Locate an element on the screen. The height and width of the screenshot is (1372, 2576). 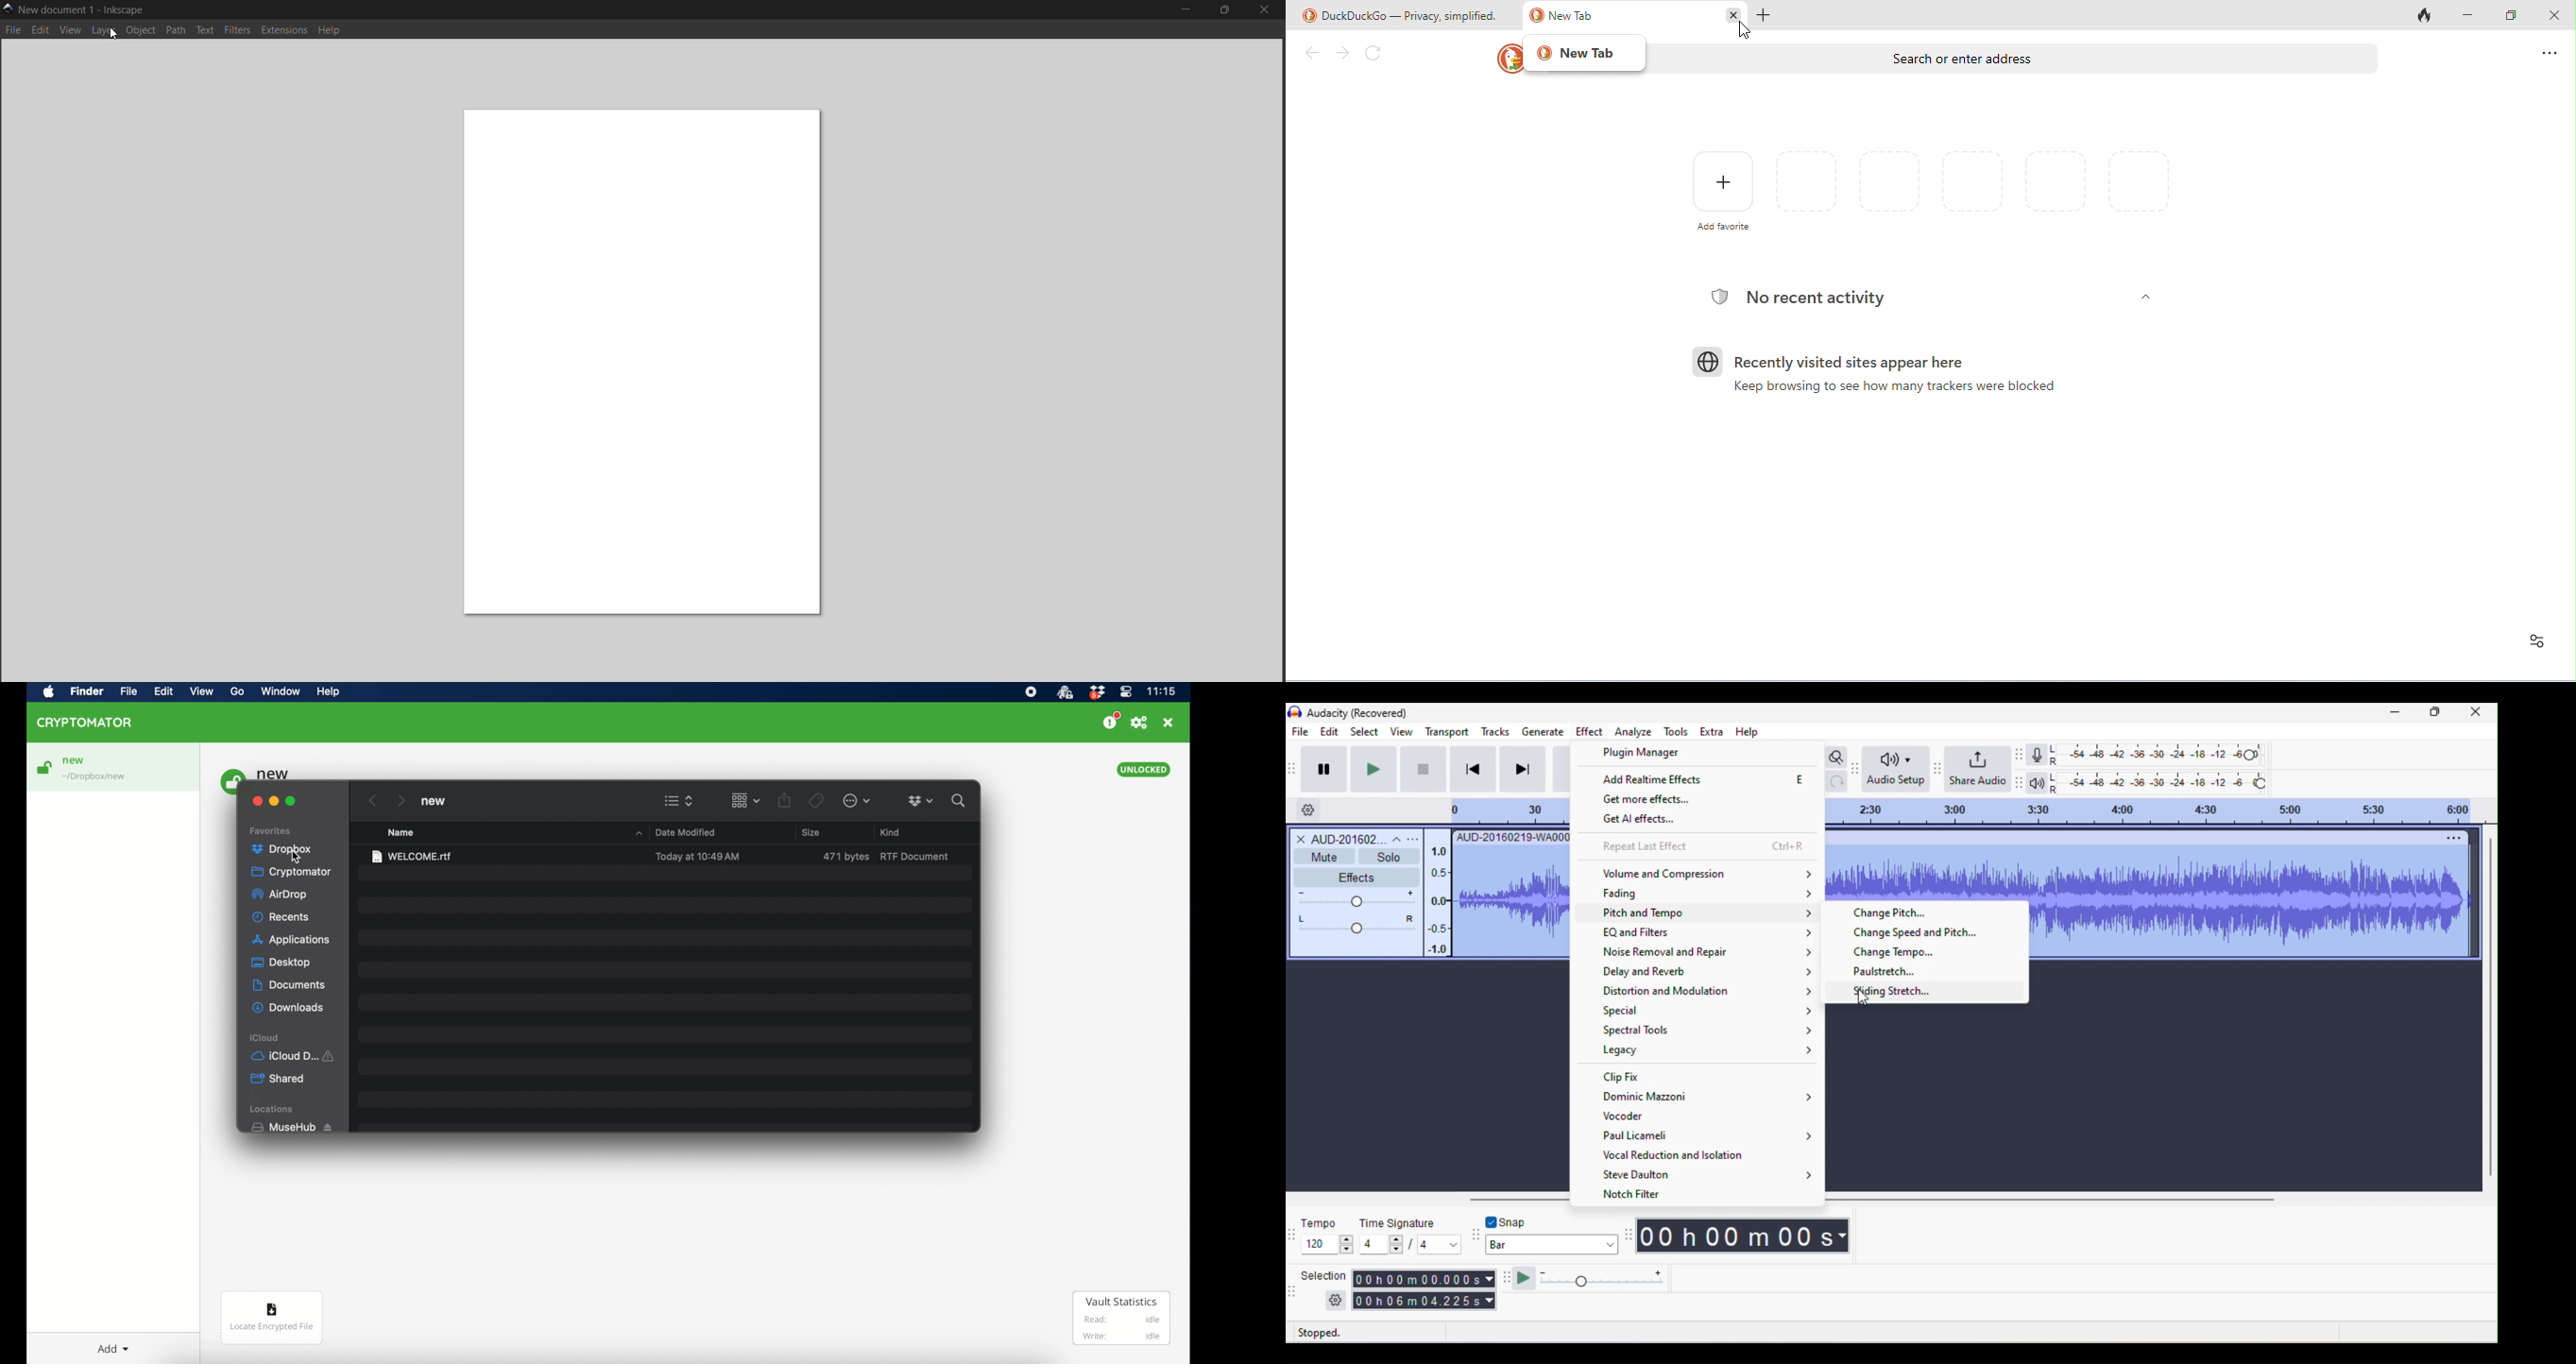
00 h 06 m 04.225 s is located at coordinates (1424, 1303).